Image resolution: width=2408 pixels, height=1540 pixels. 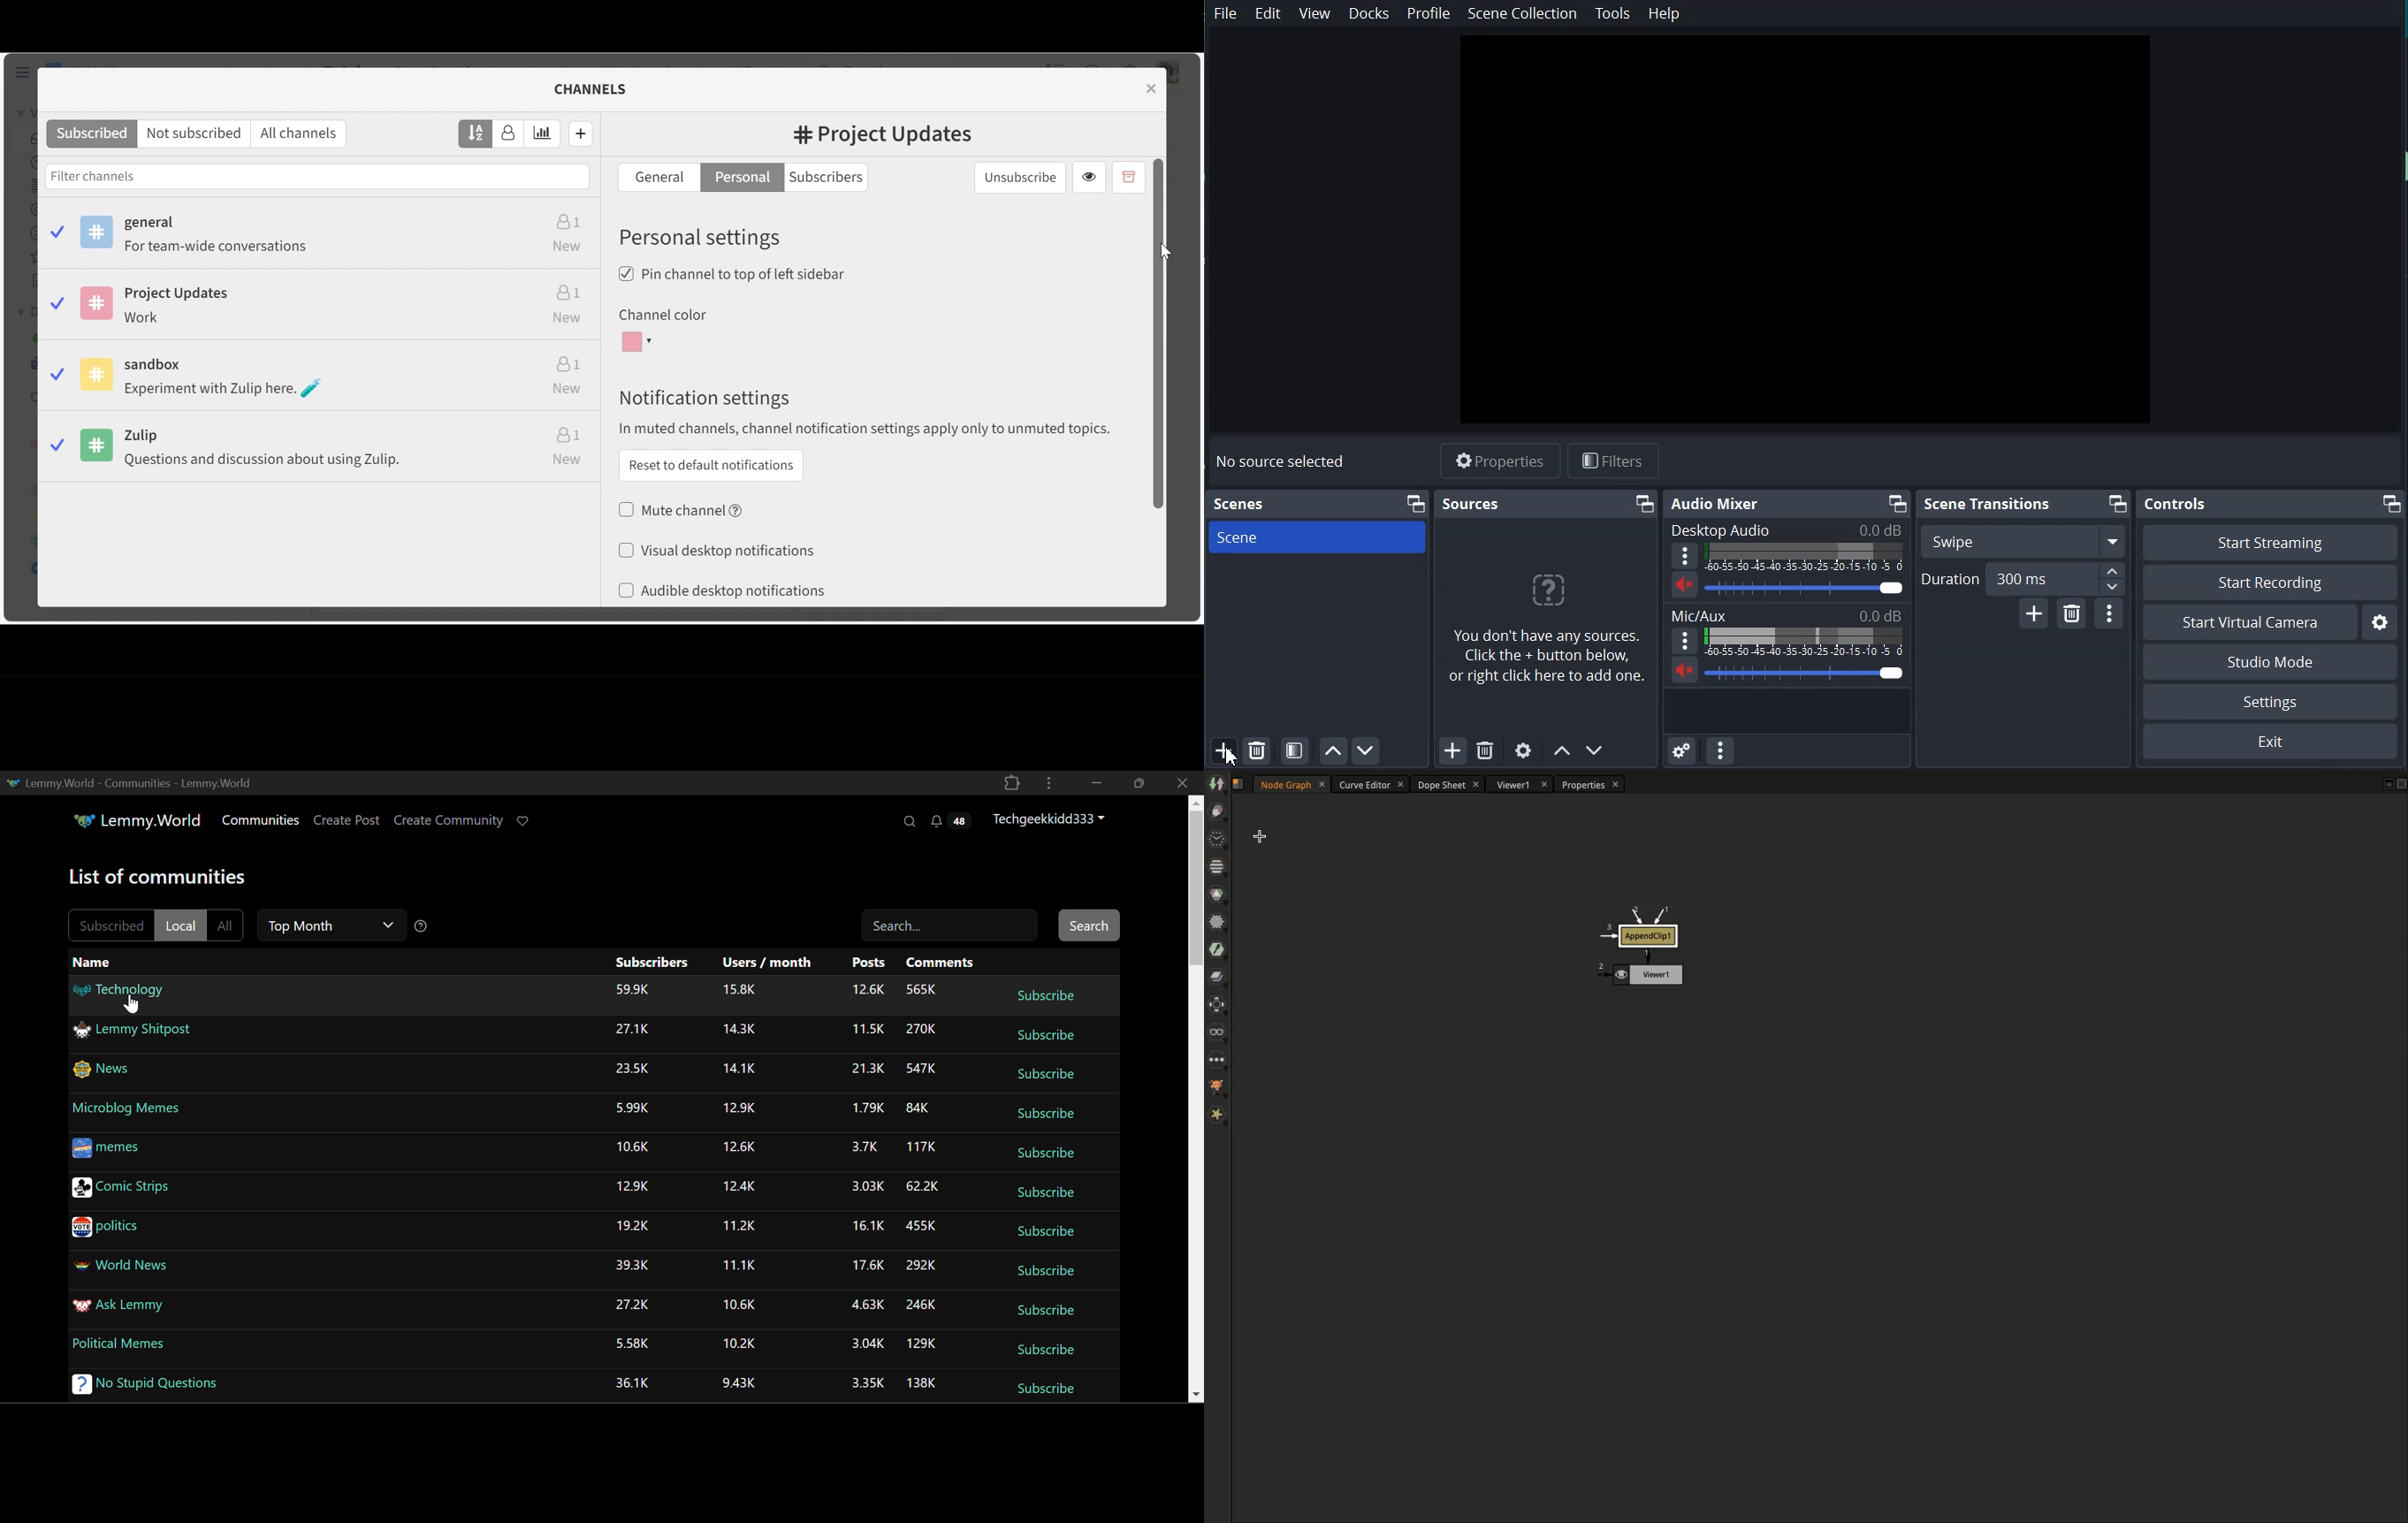 What do you see at coordinates (633, 1382) in the screenshot?
I see `Amount ` at bounding box center [633, 1382].